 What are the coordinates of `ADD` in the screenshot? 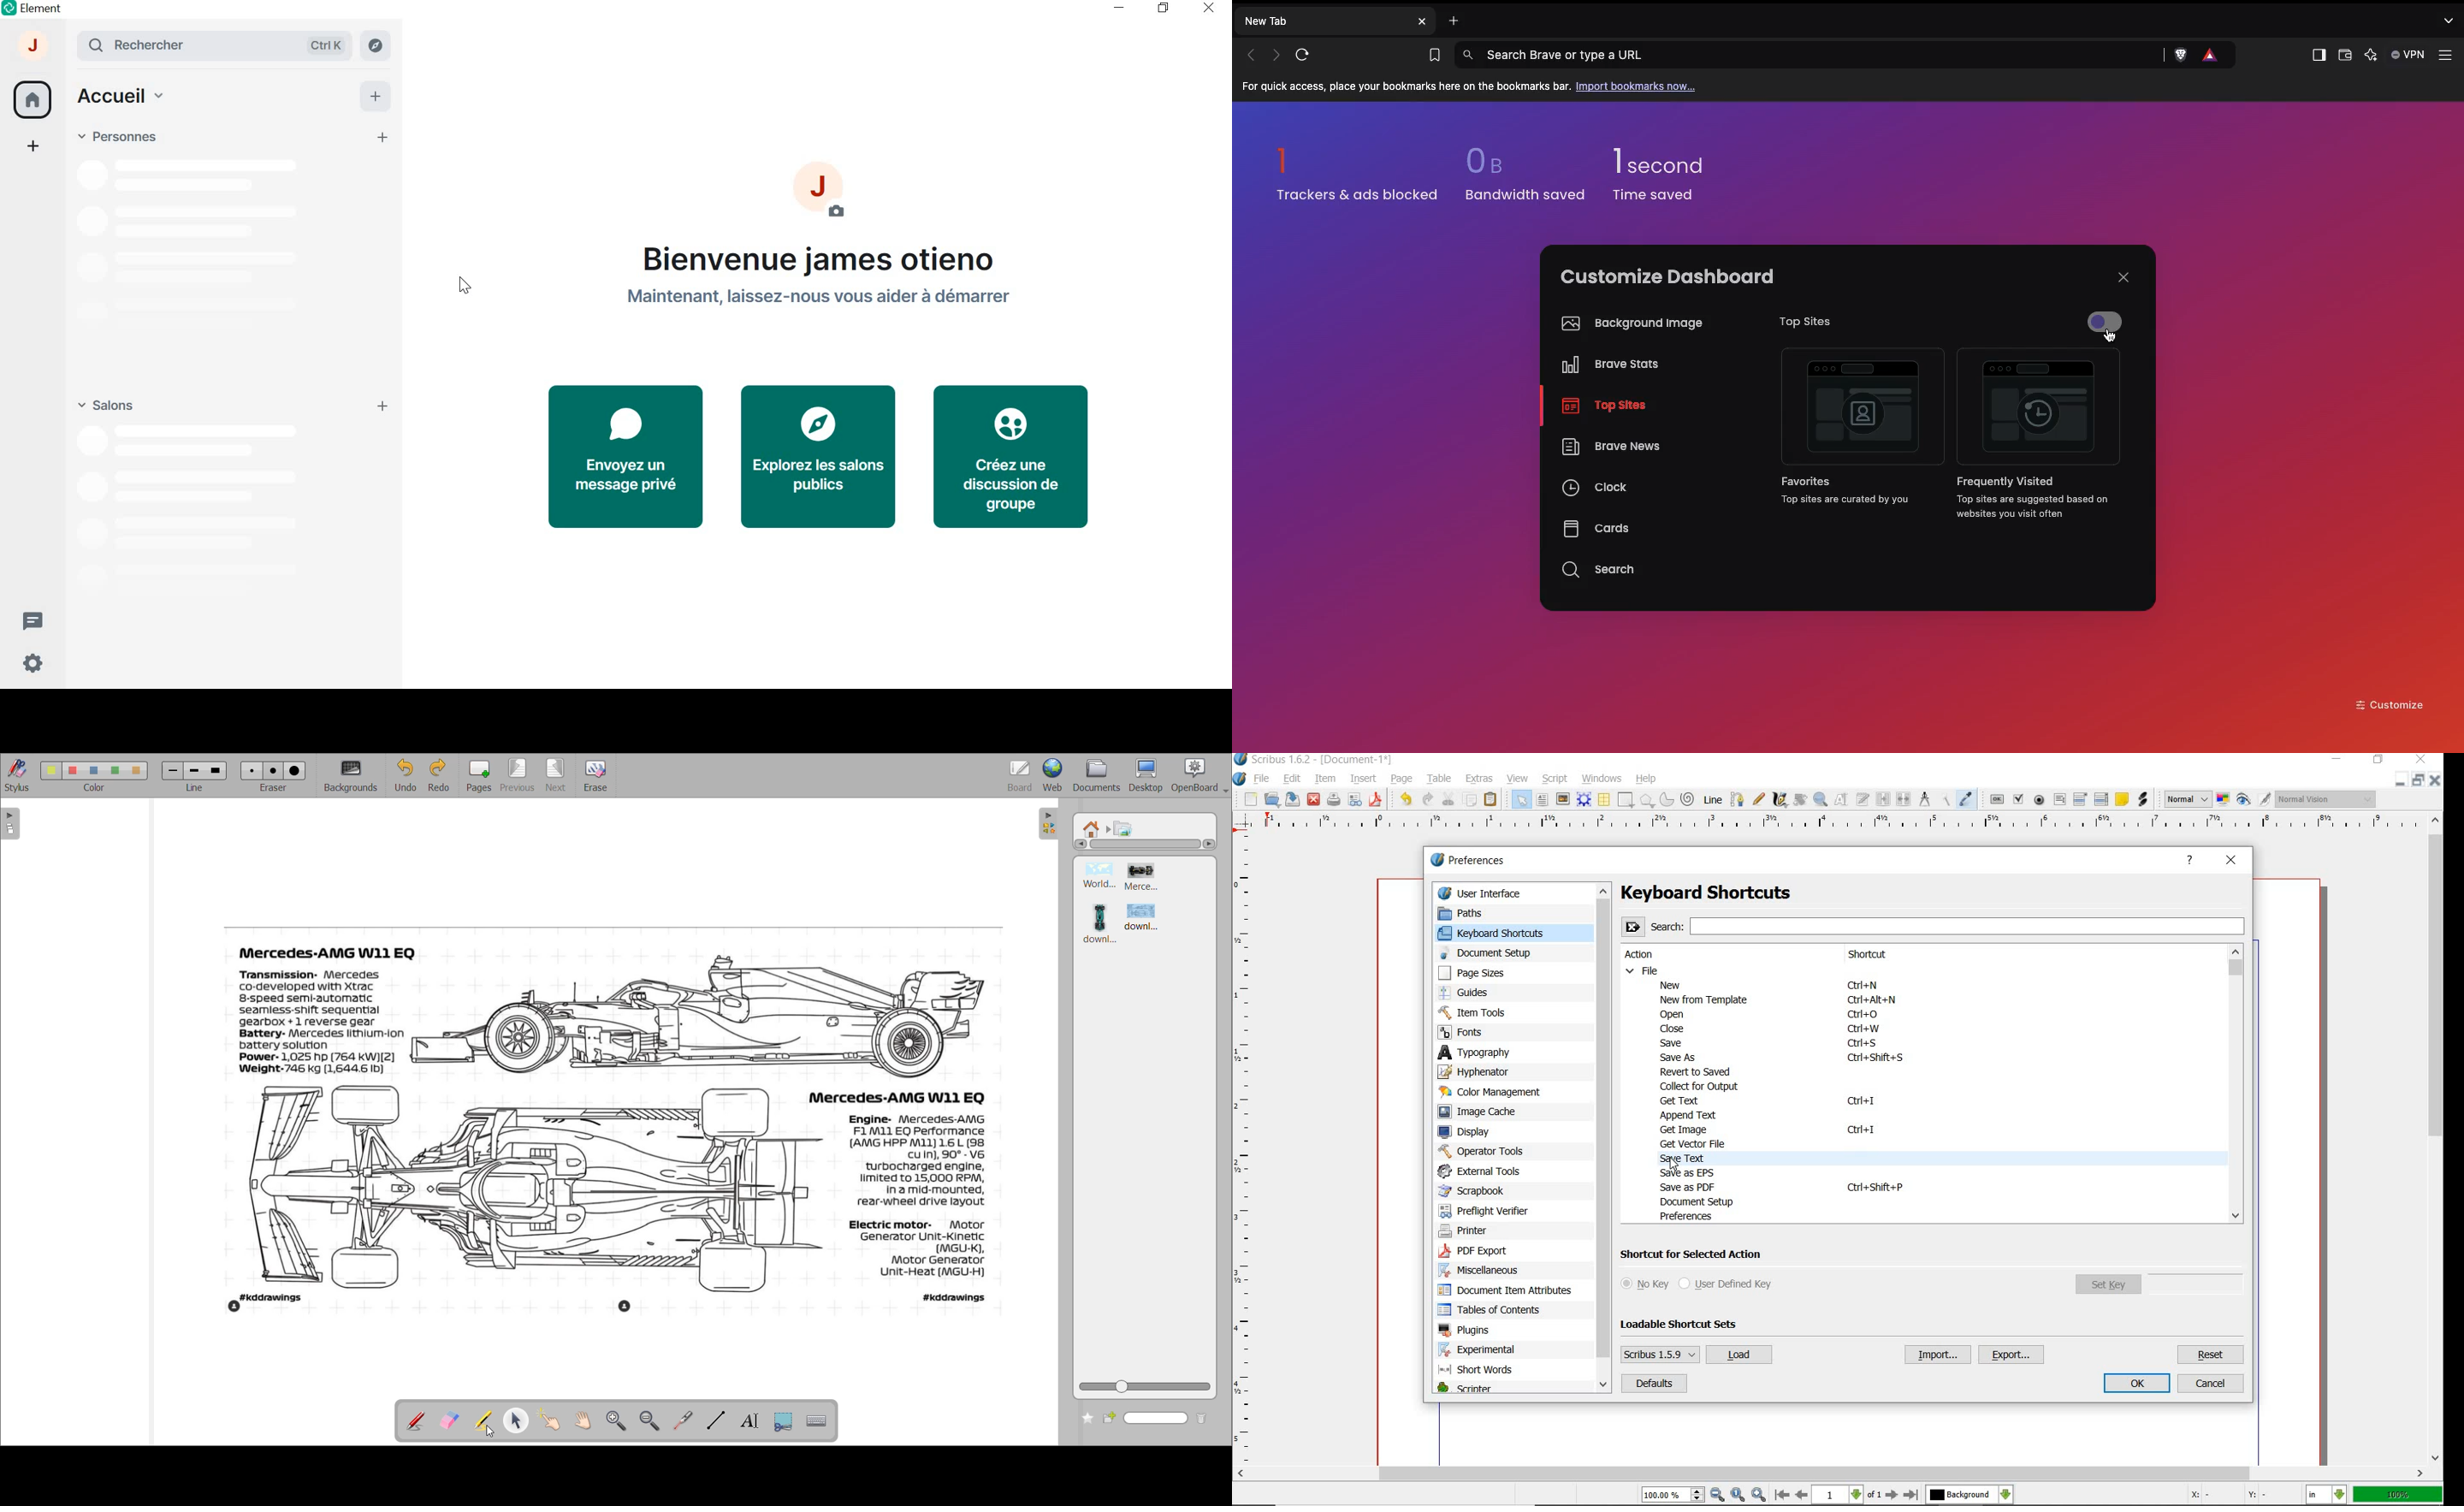 It's located at (374, 95).